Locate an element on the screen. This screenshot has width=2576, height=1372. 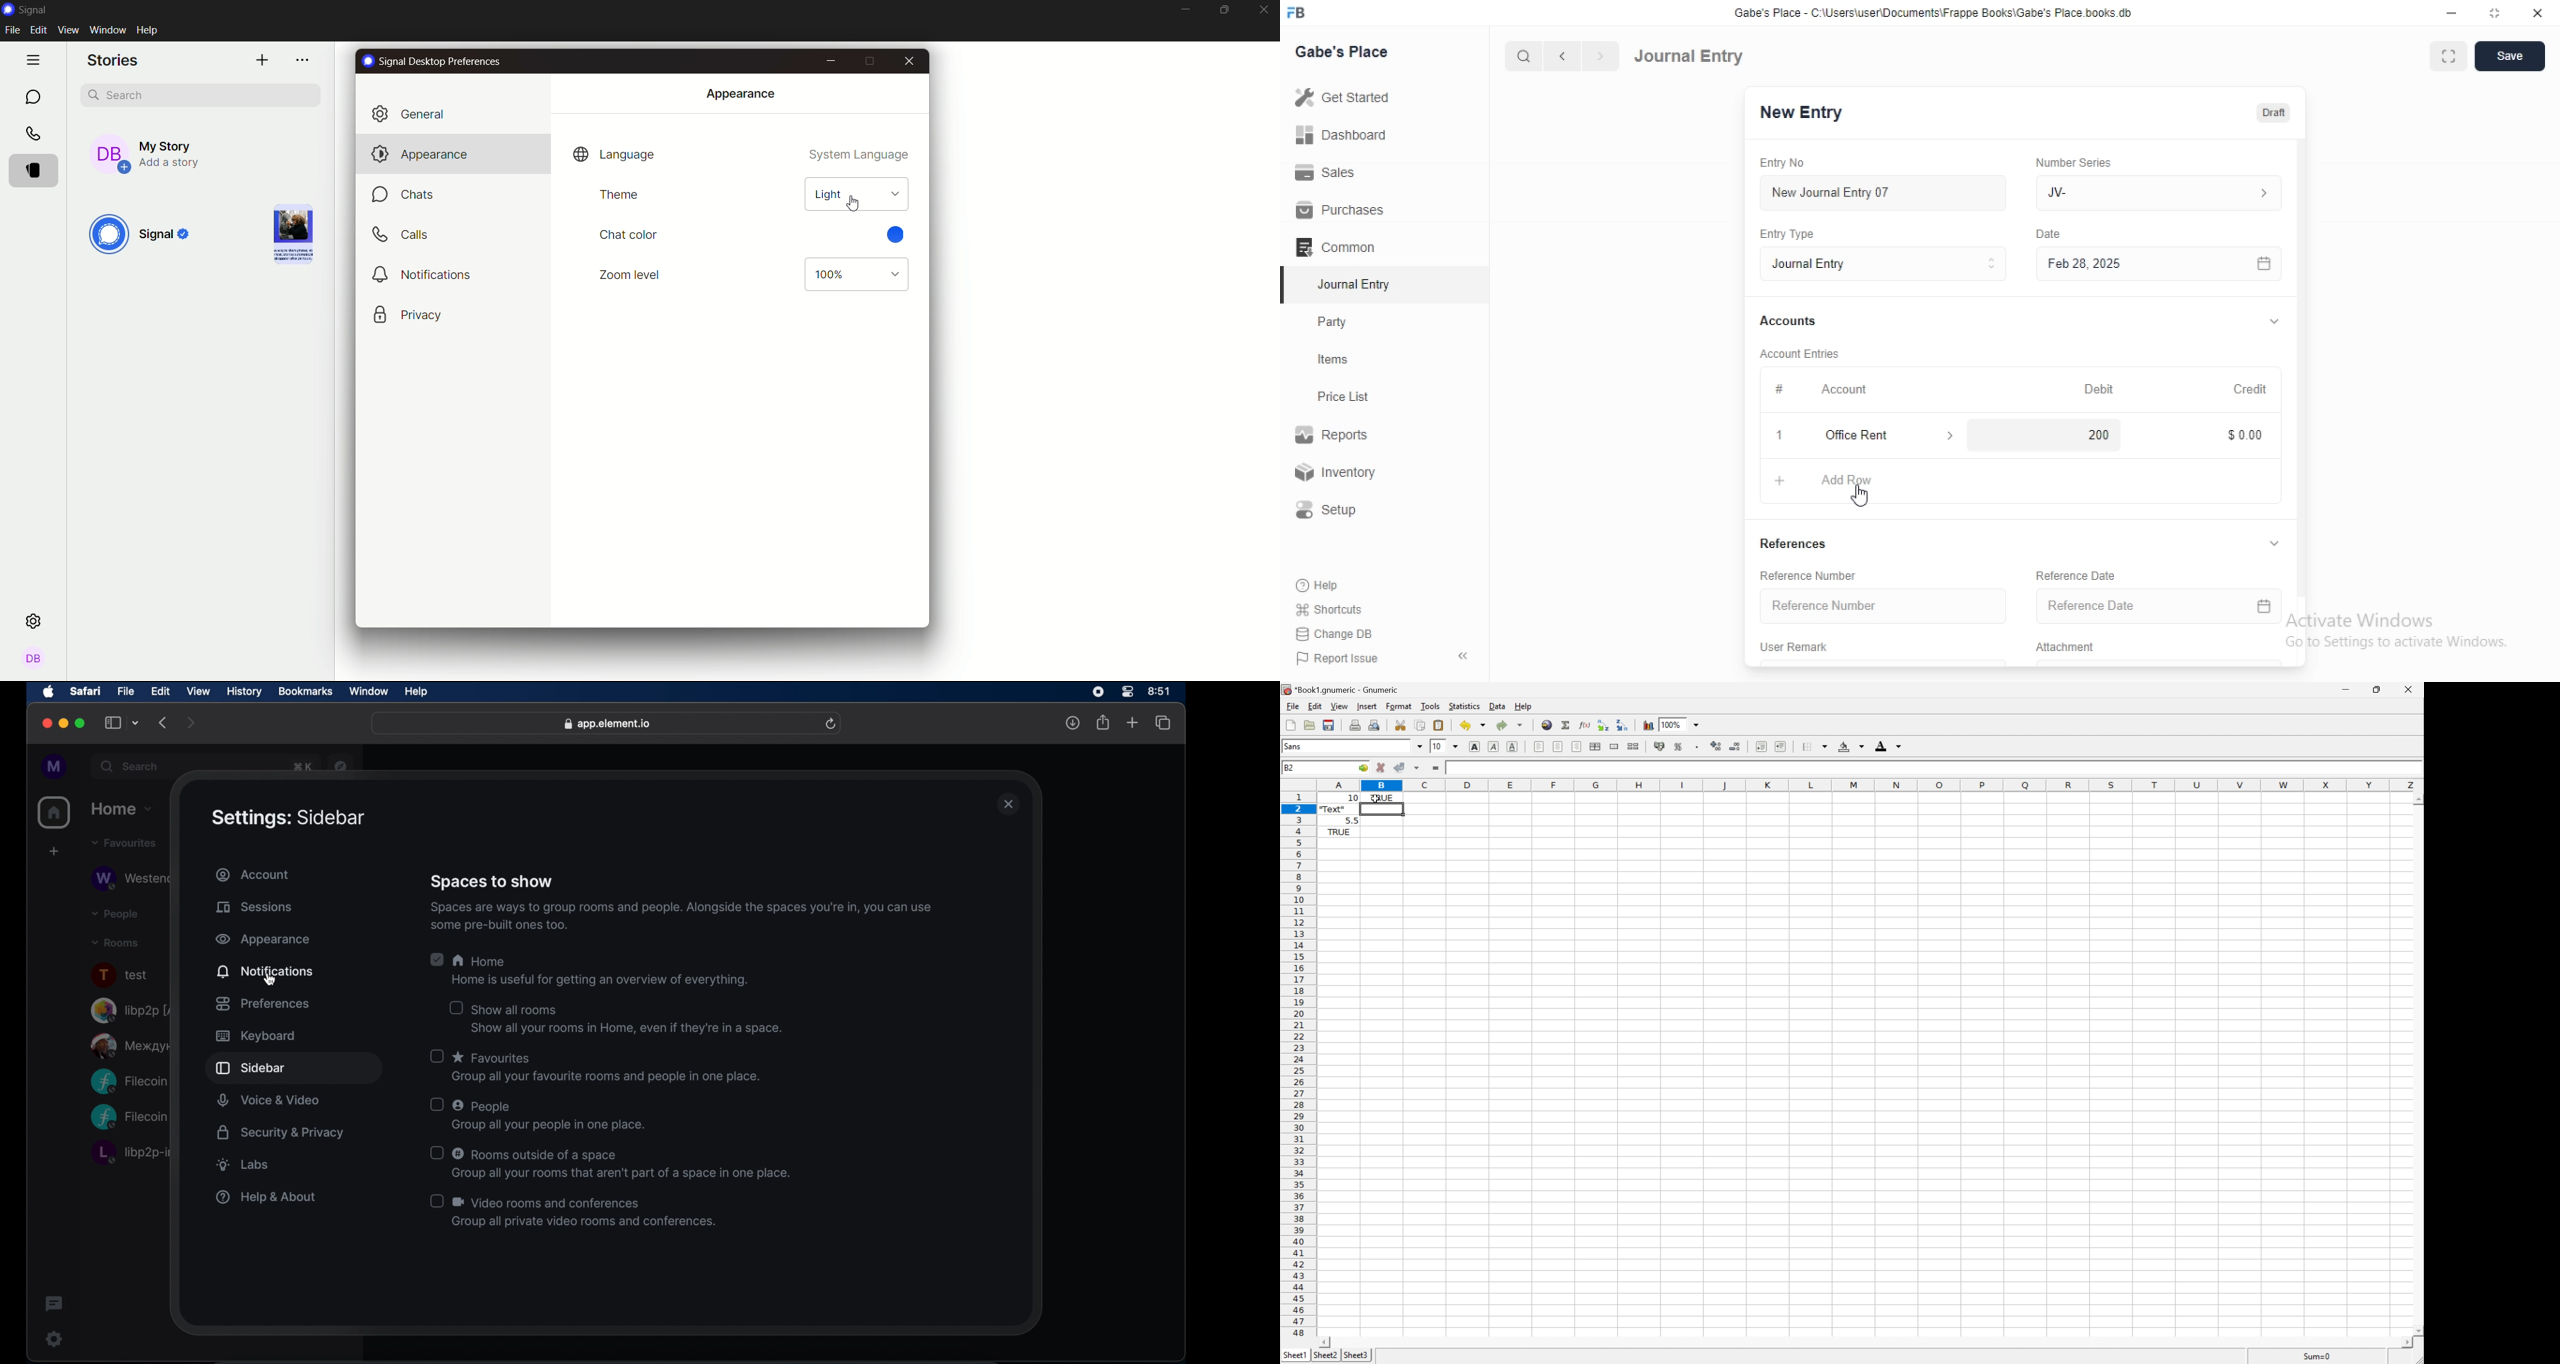
Minimize is located at coordinates (2347, 688).